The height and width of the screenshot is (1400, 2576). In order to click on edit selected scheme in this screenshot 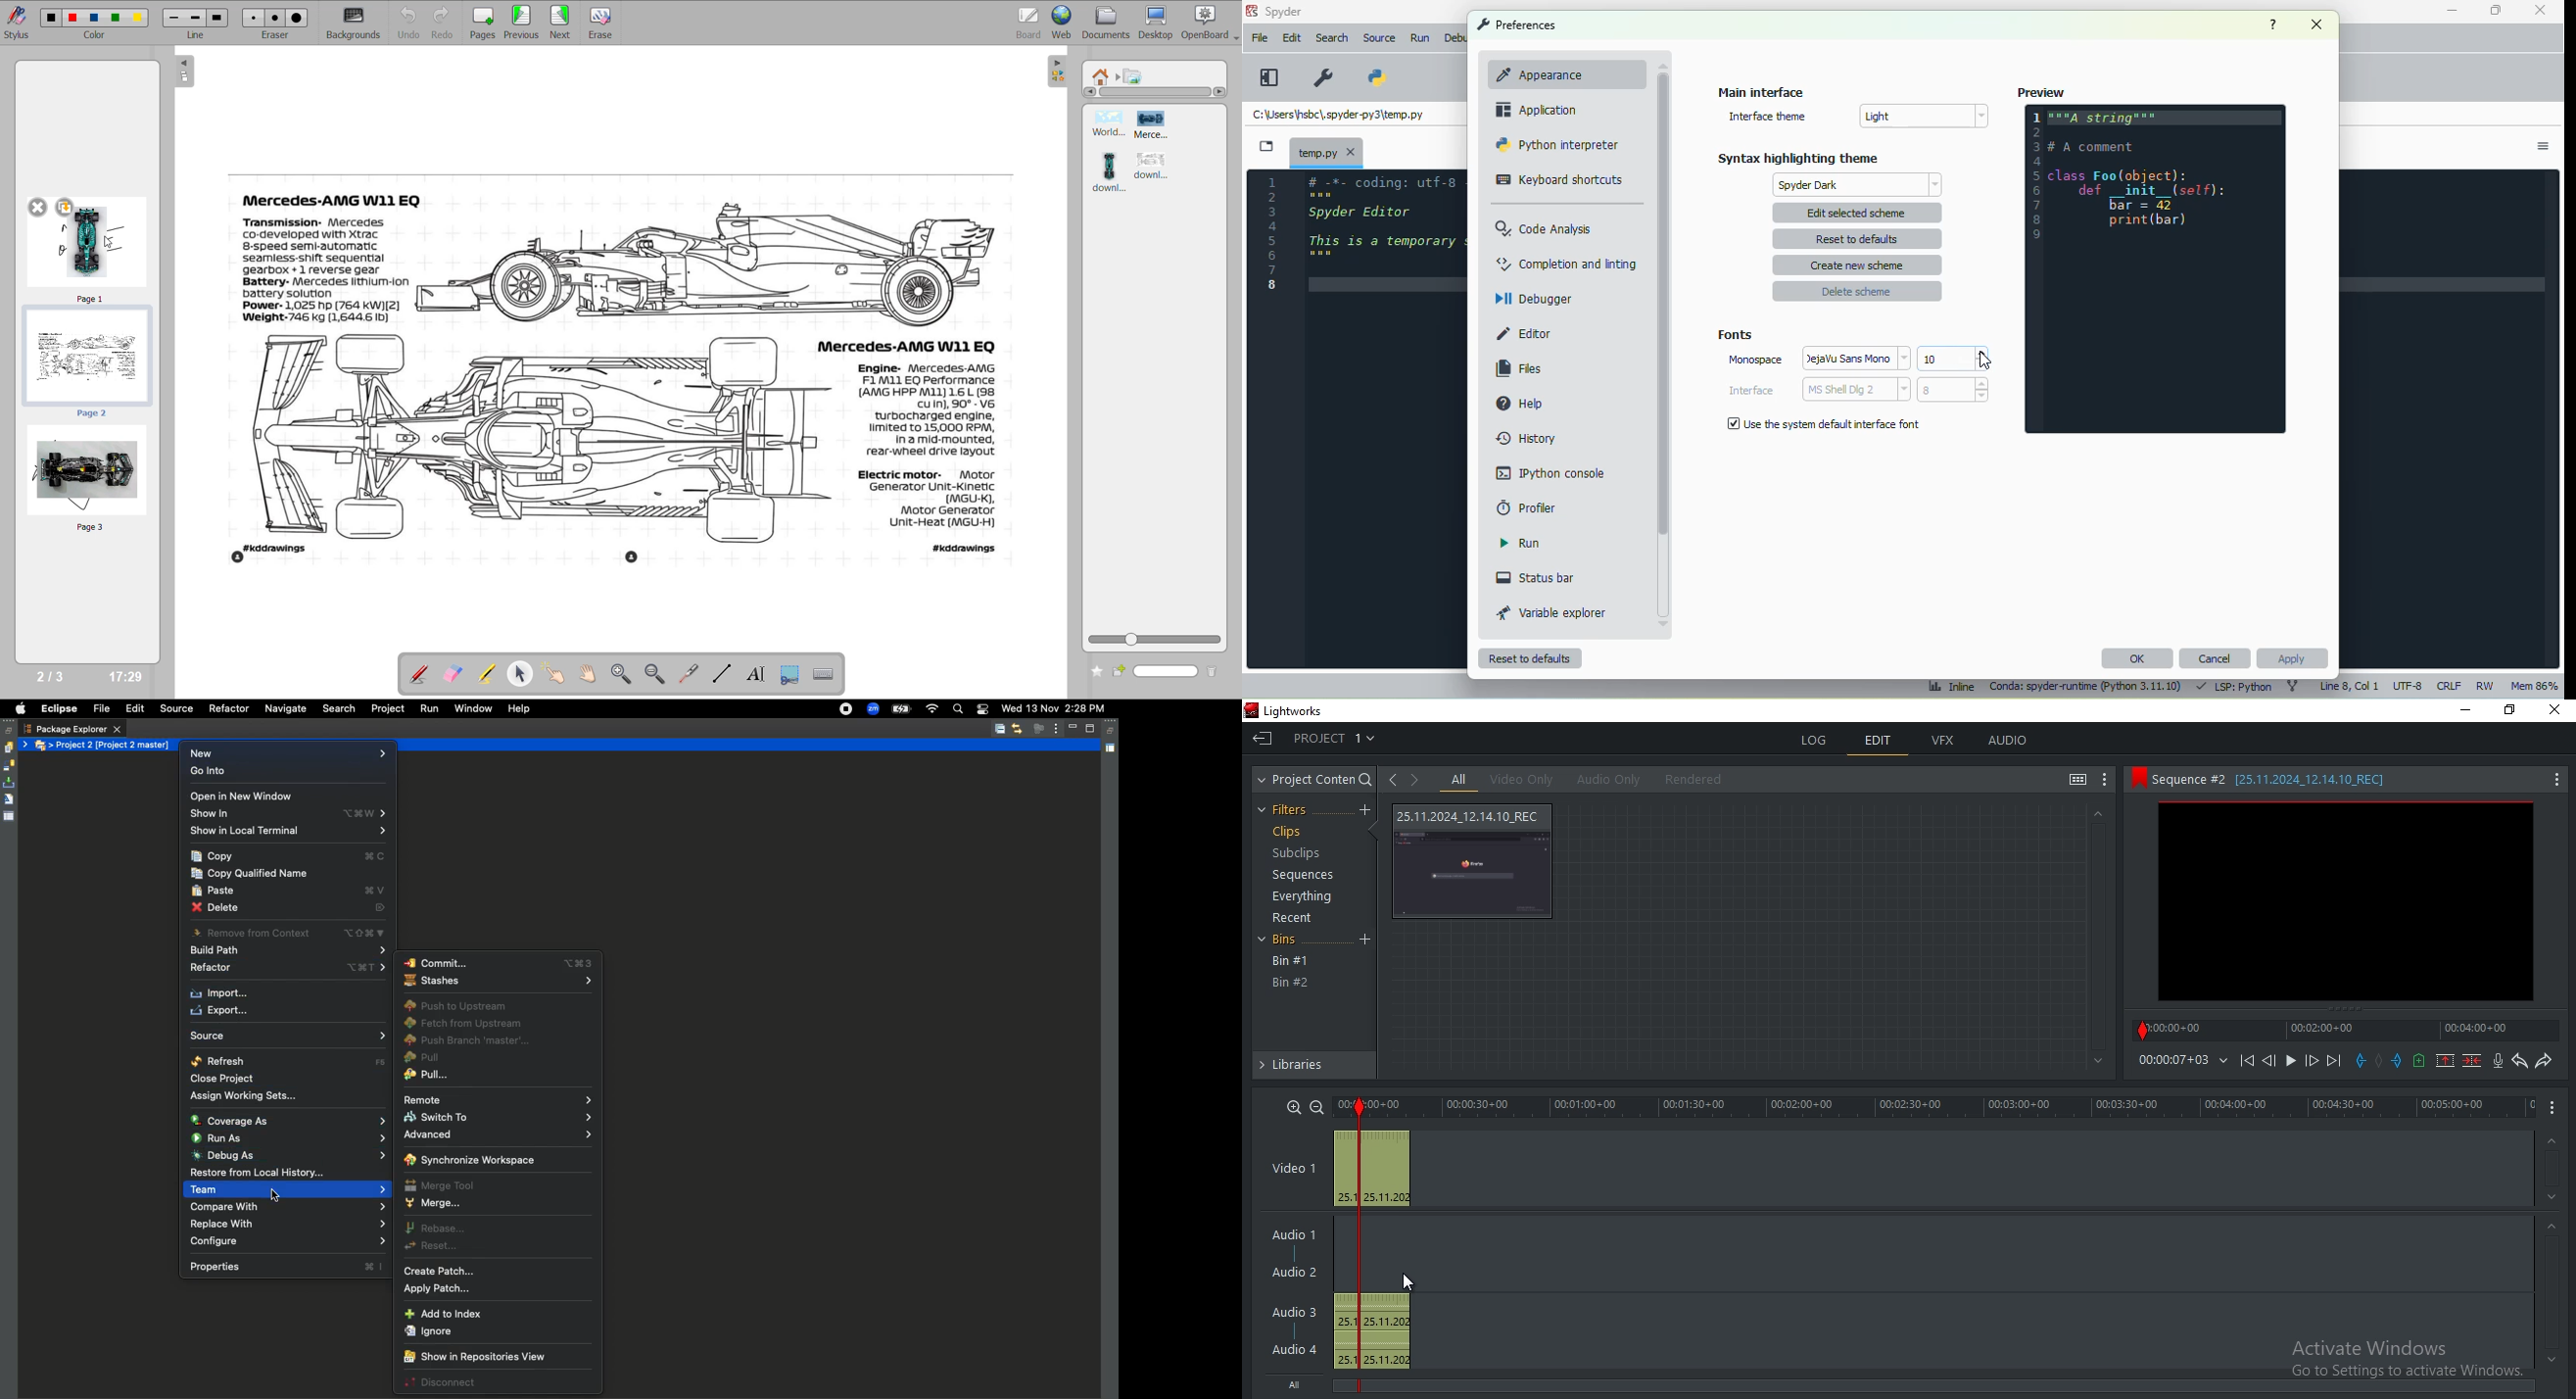, I will do `click(1859, 212)`.